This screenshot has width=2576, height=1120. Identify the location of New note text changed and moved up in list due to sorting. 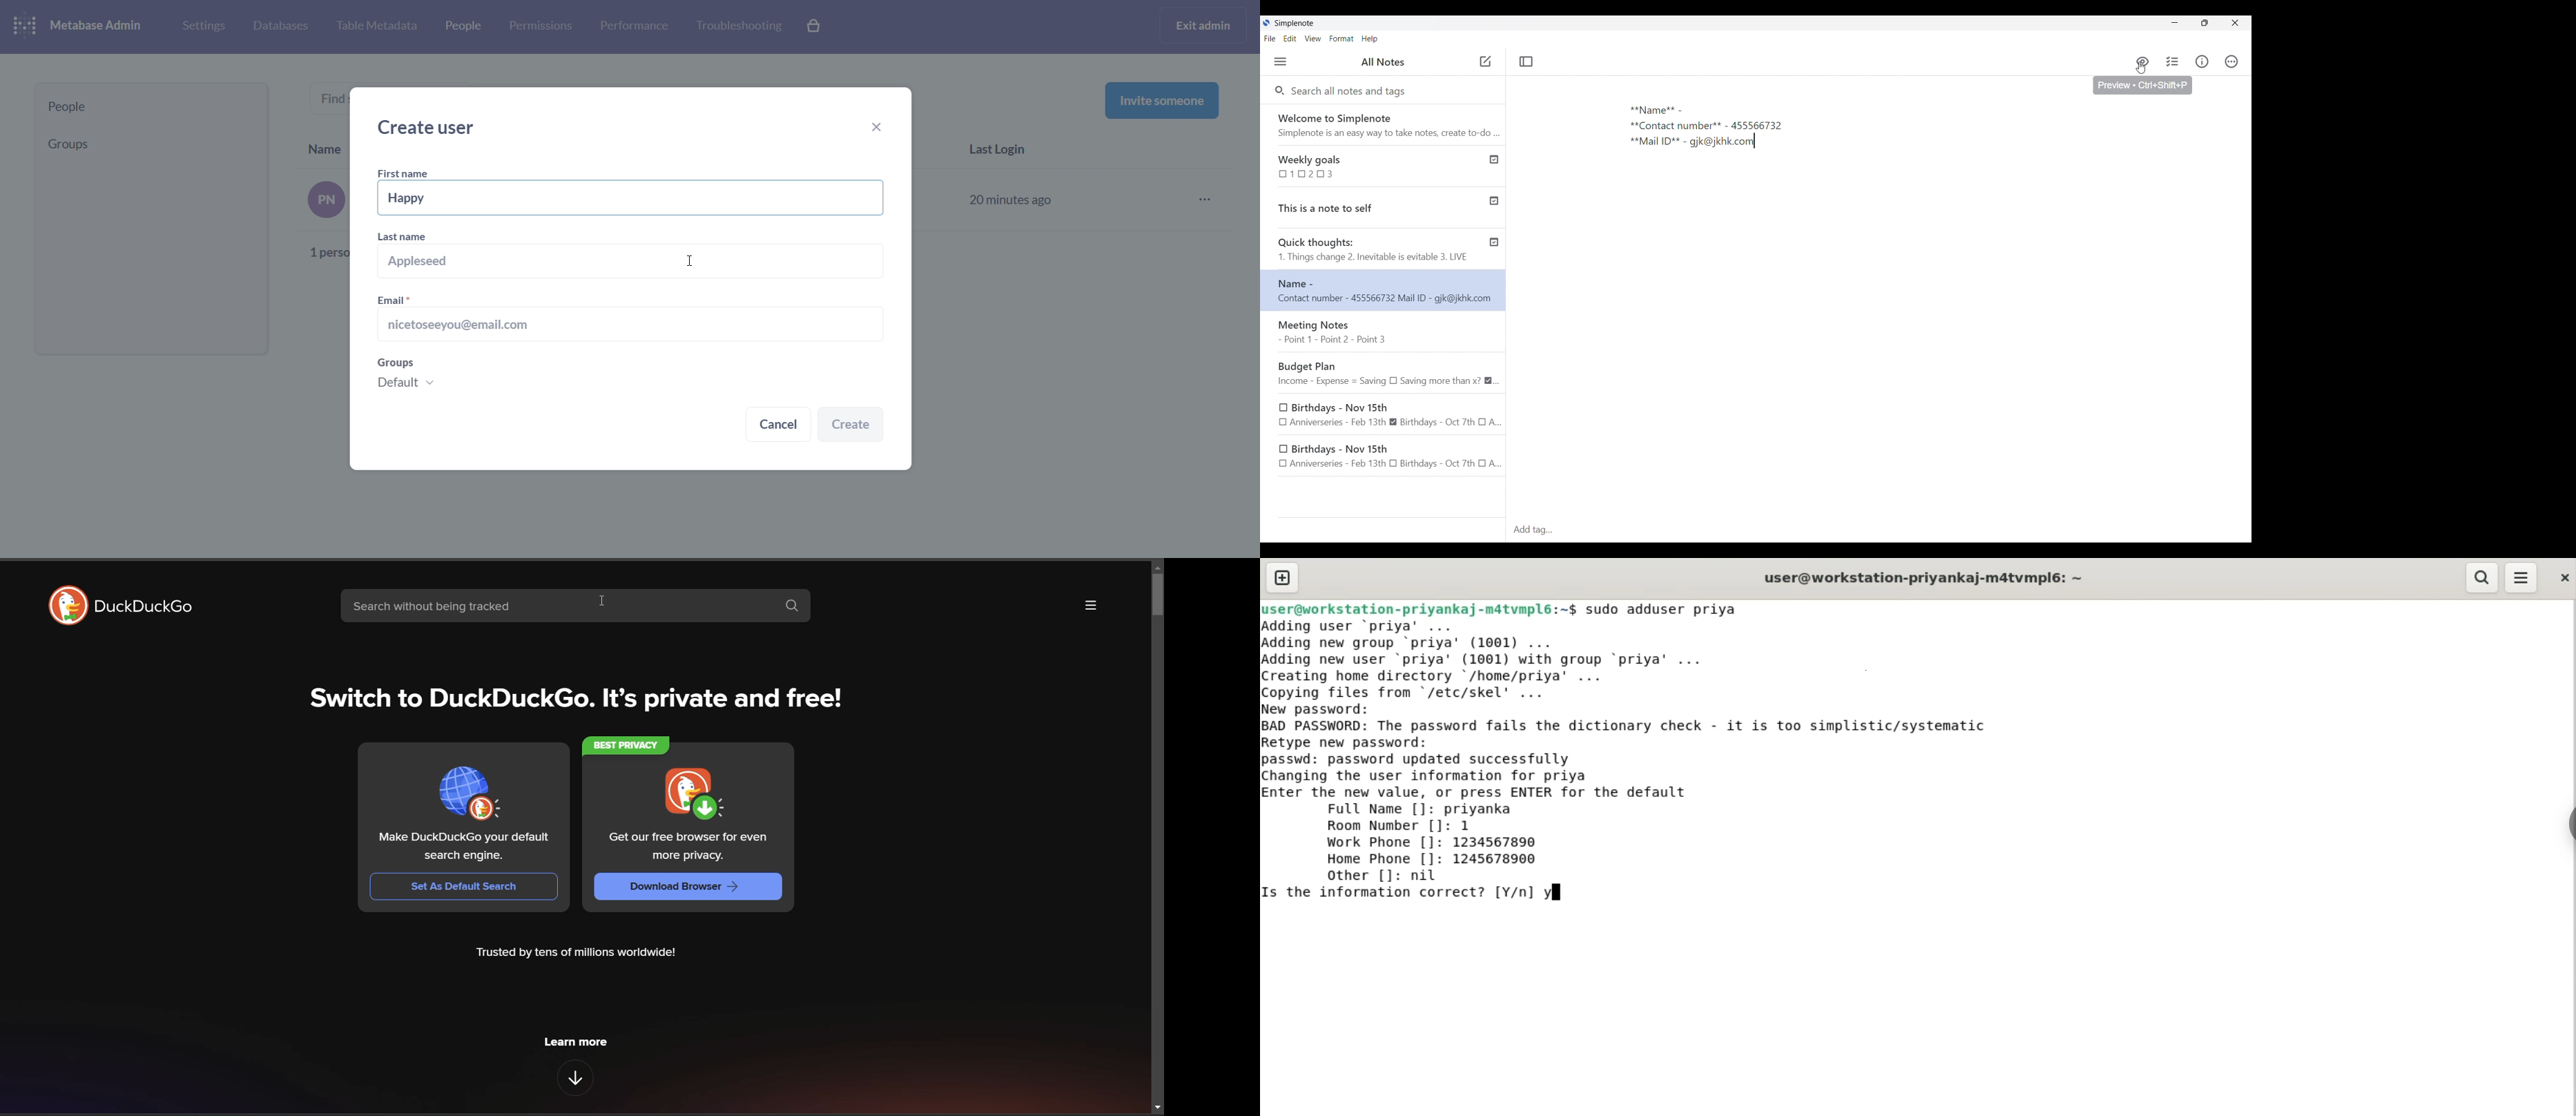
(1383, 290).